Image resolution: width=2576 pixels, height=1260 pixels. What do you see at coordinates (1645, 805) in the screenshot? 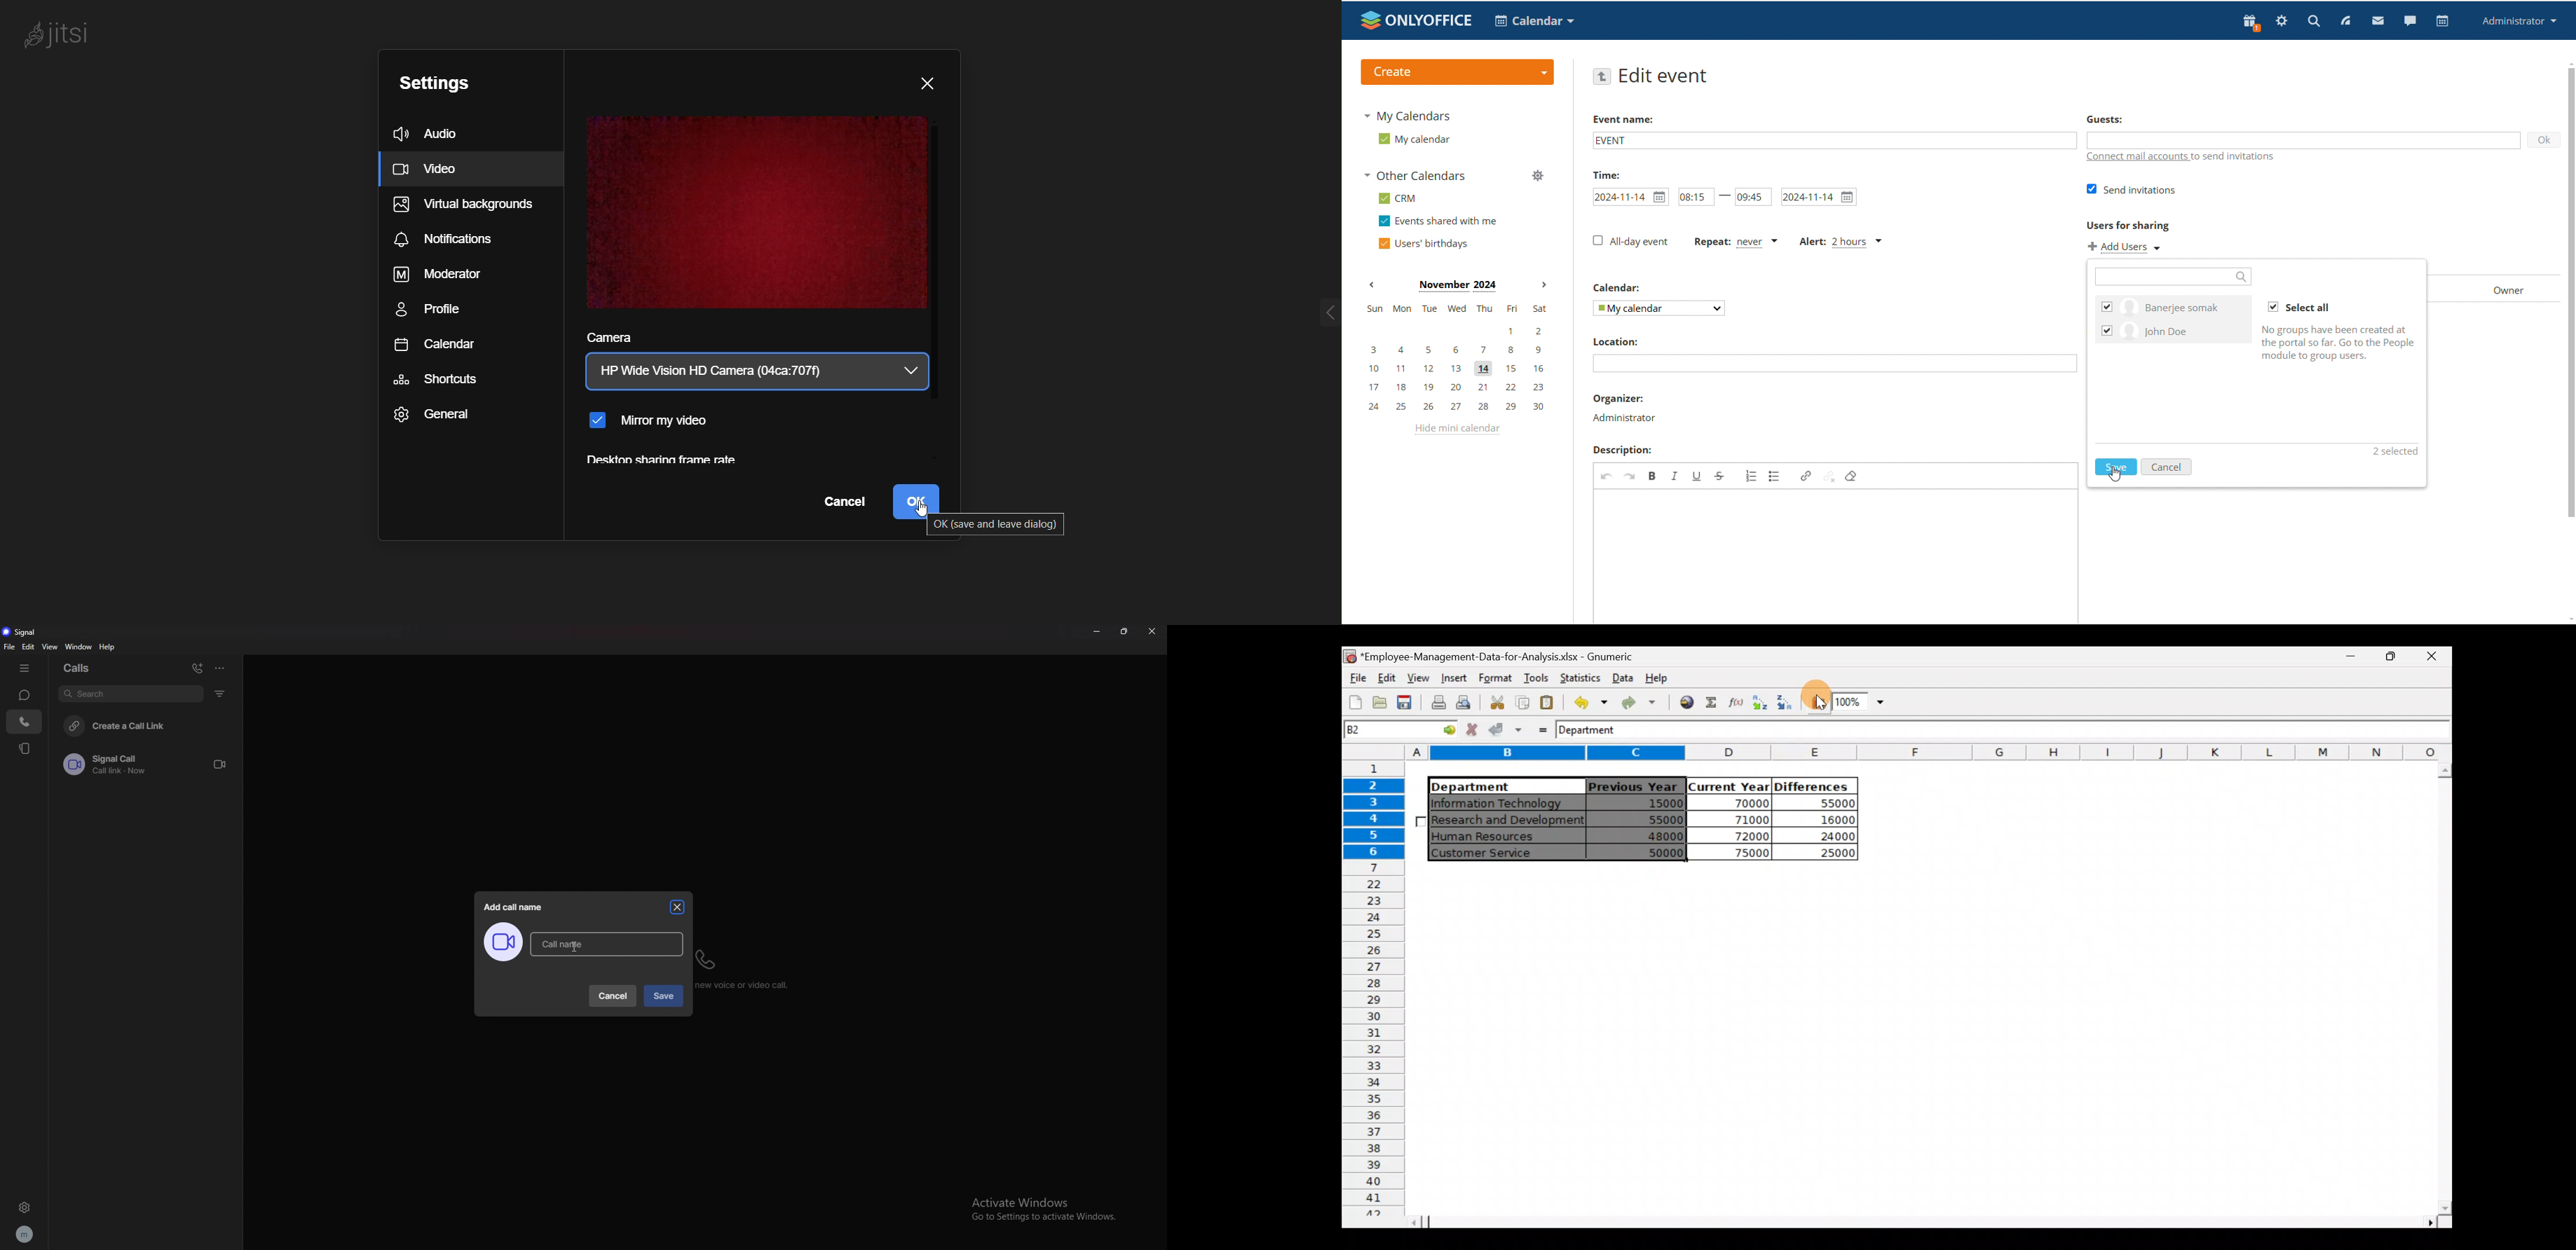
I see `15000` at bounding box center [1645, 805].